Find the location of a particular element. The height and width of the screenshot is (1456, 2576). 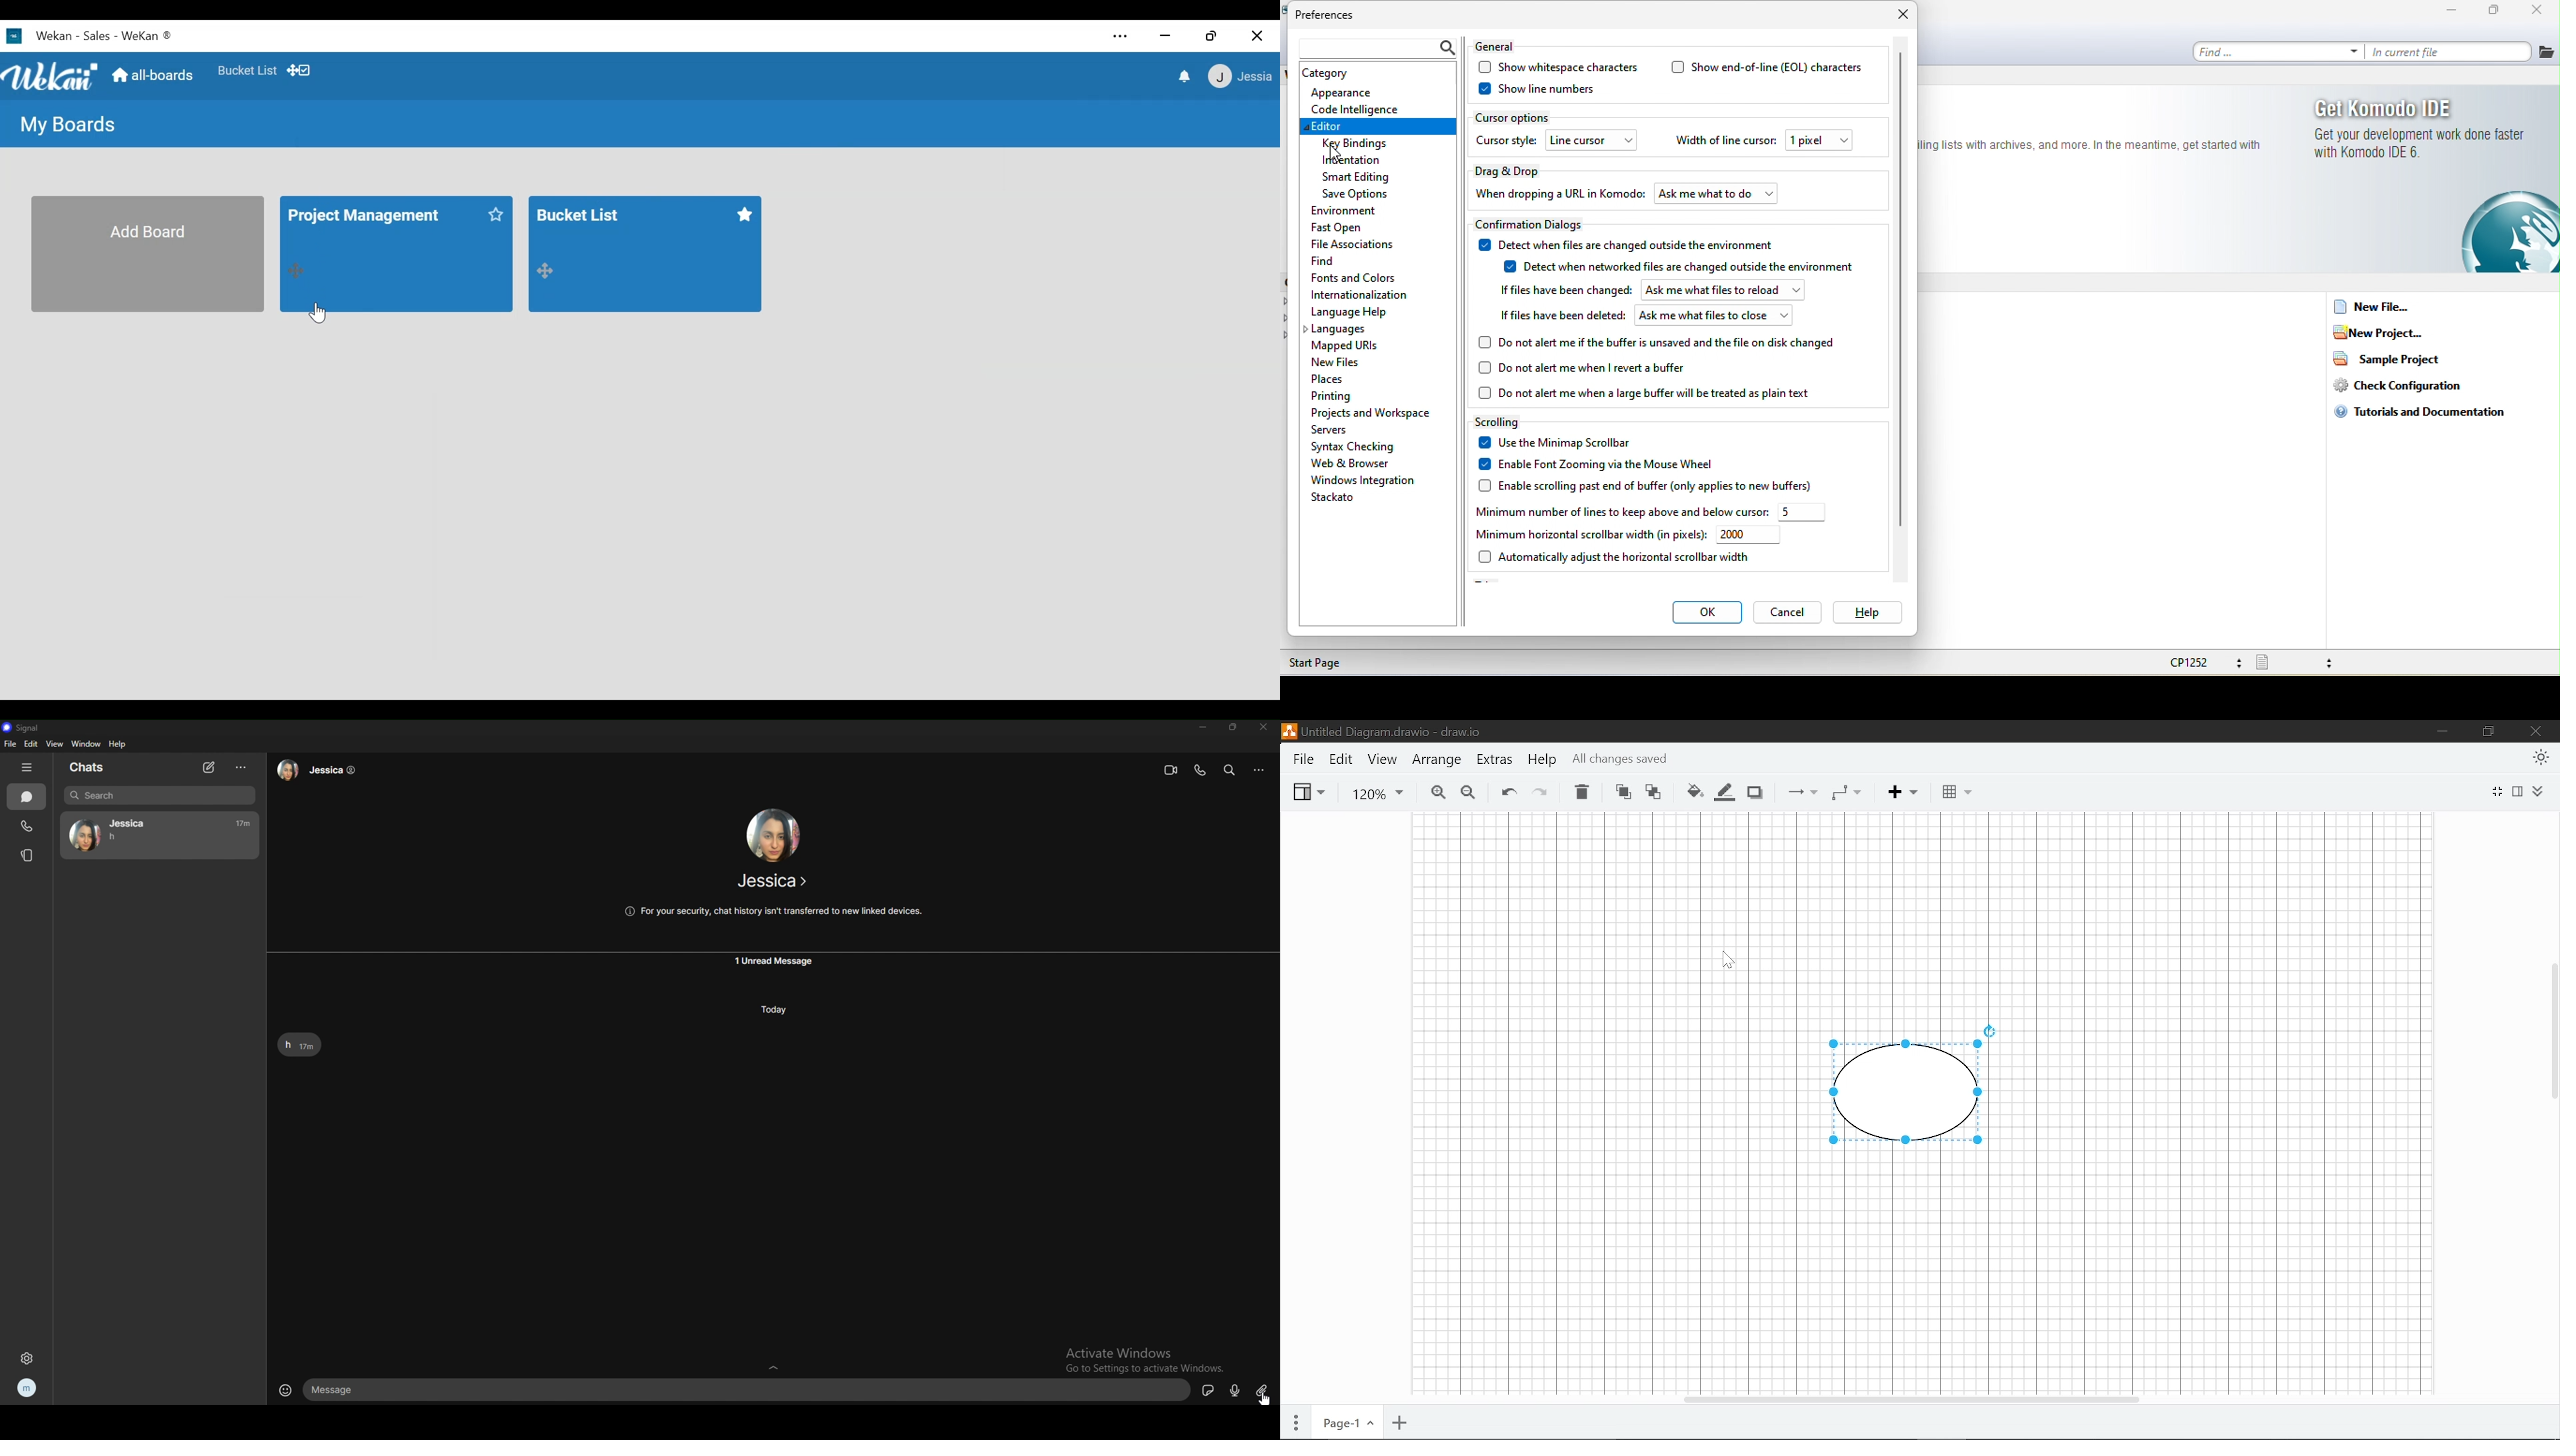

windows integration is located at coordinates (1362, 481).